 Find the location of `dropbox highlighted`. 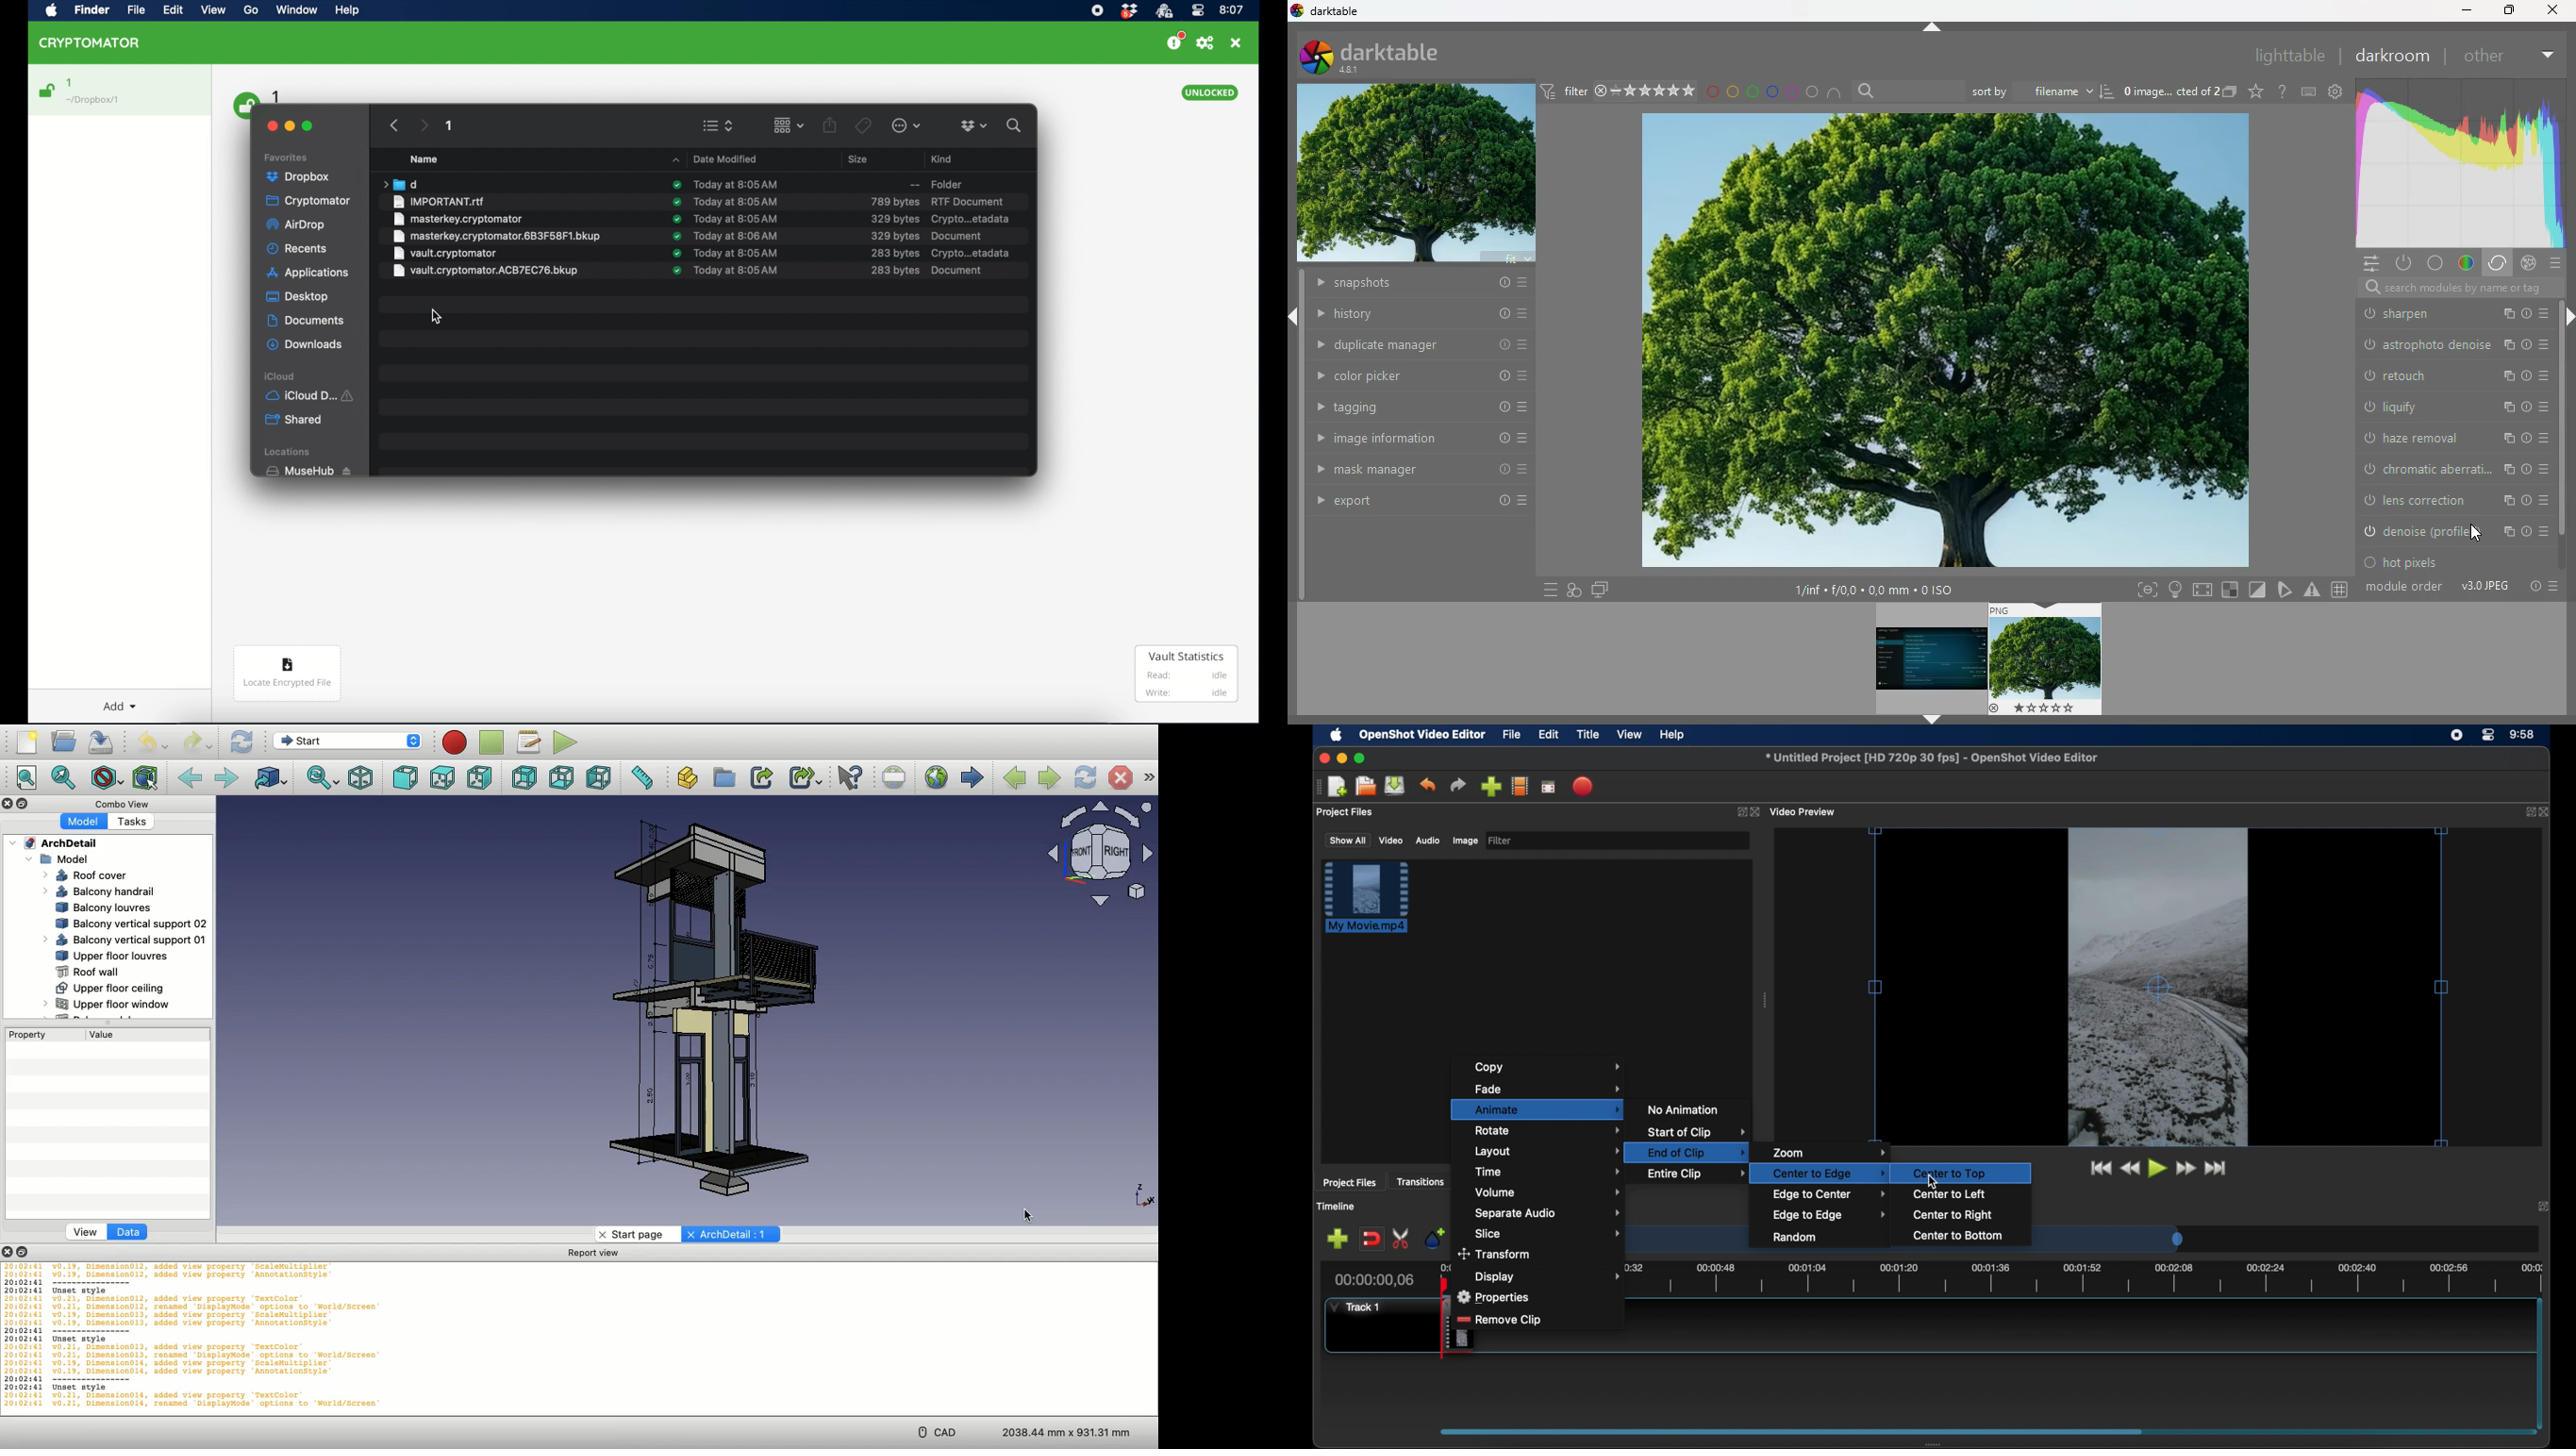

dropbox highlighted is located at coordinates (303, 177).